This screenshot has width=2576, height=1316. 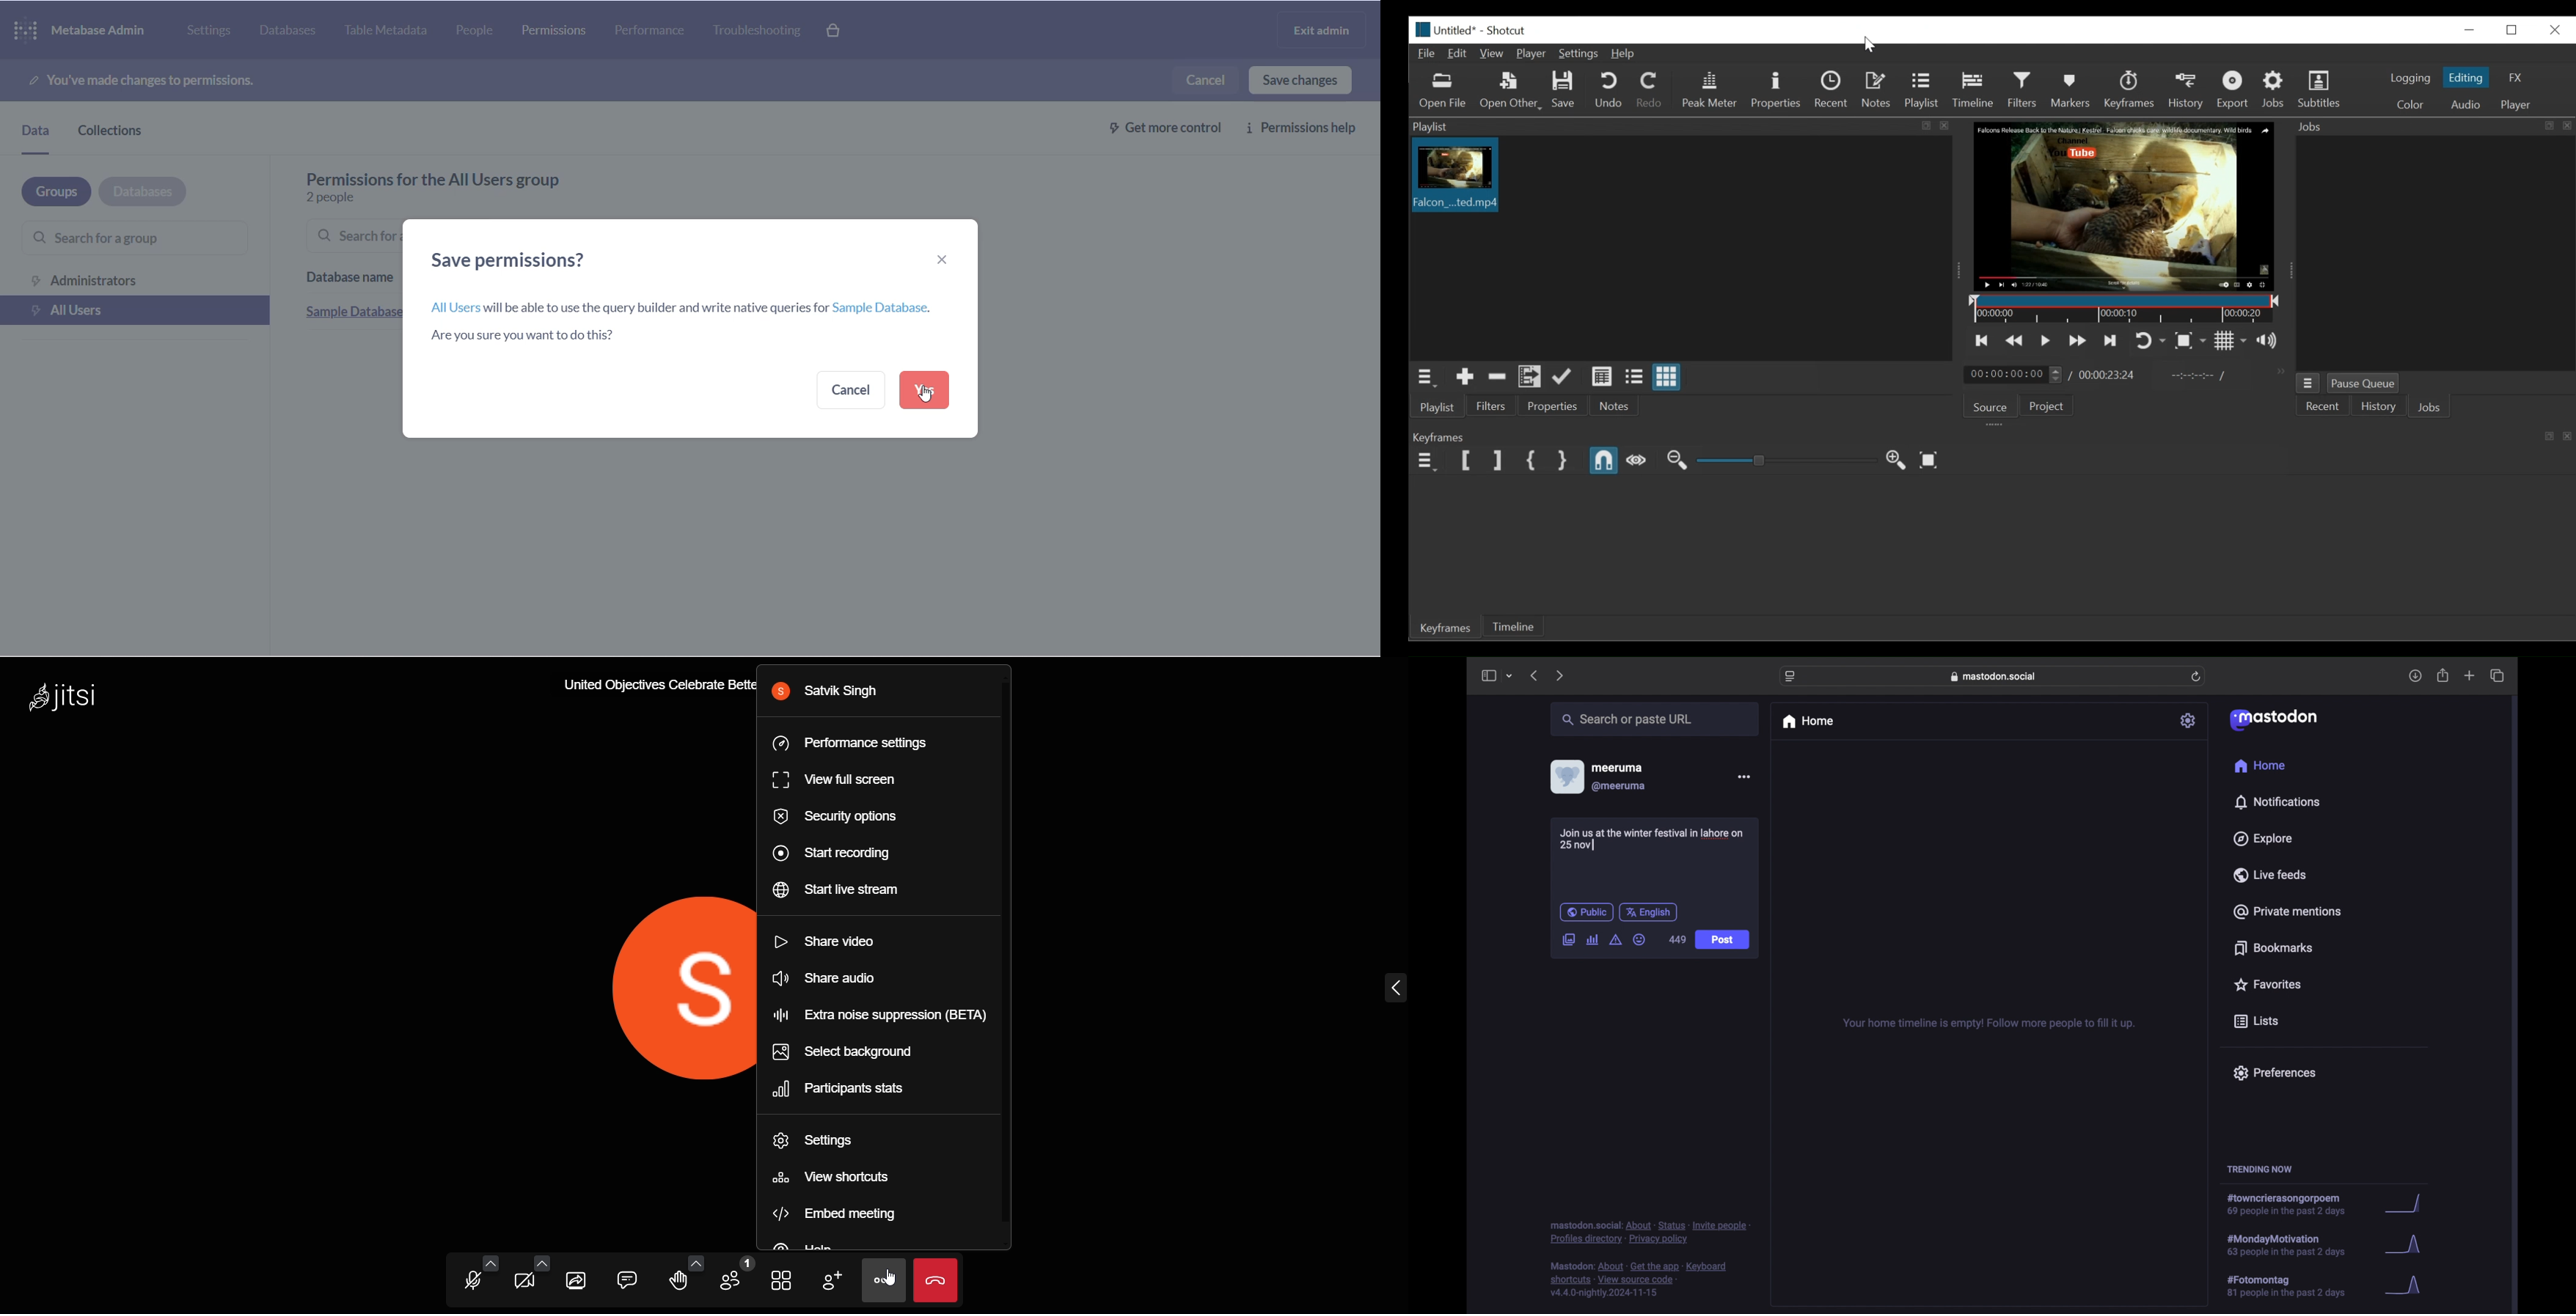 I want to click on footnote, so click(x=1650, y=1232).